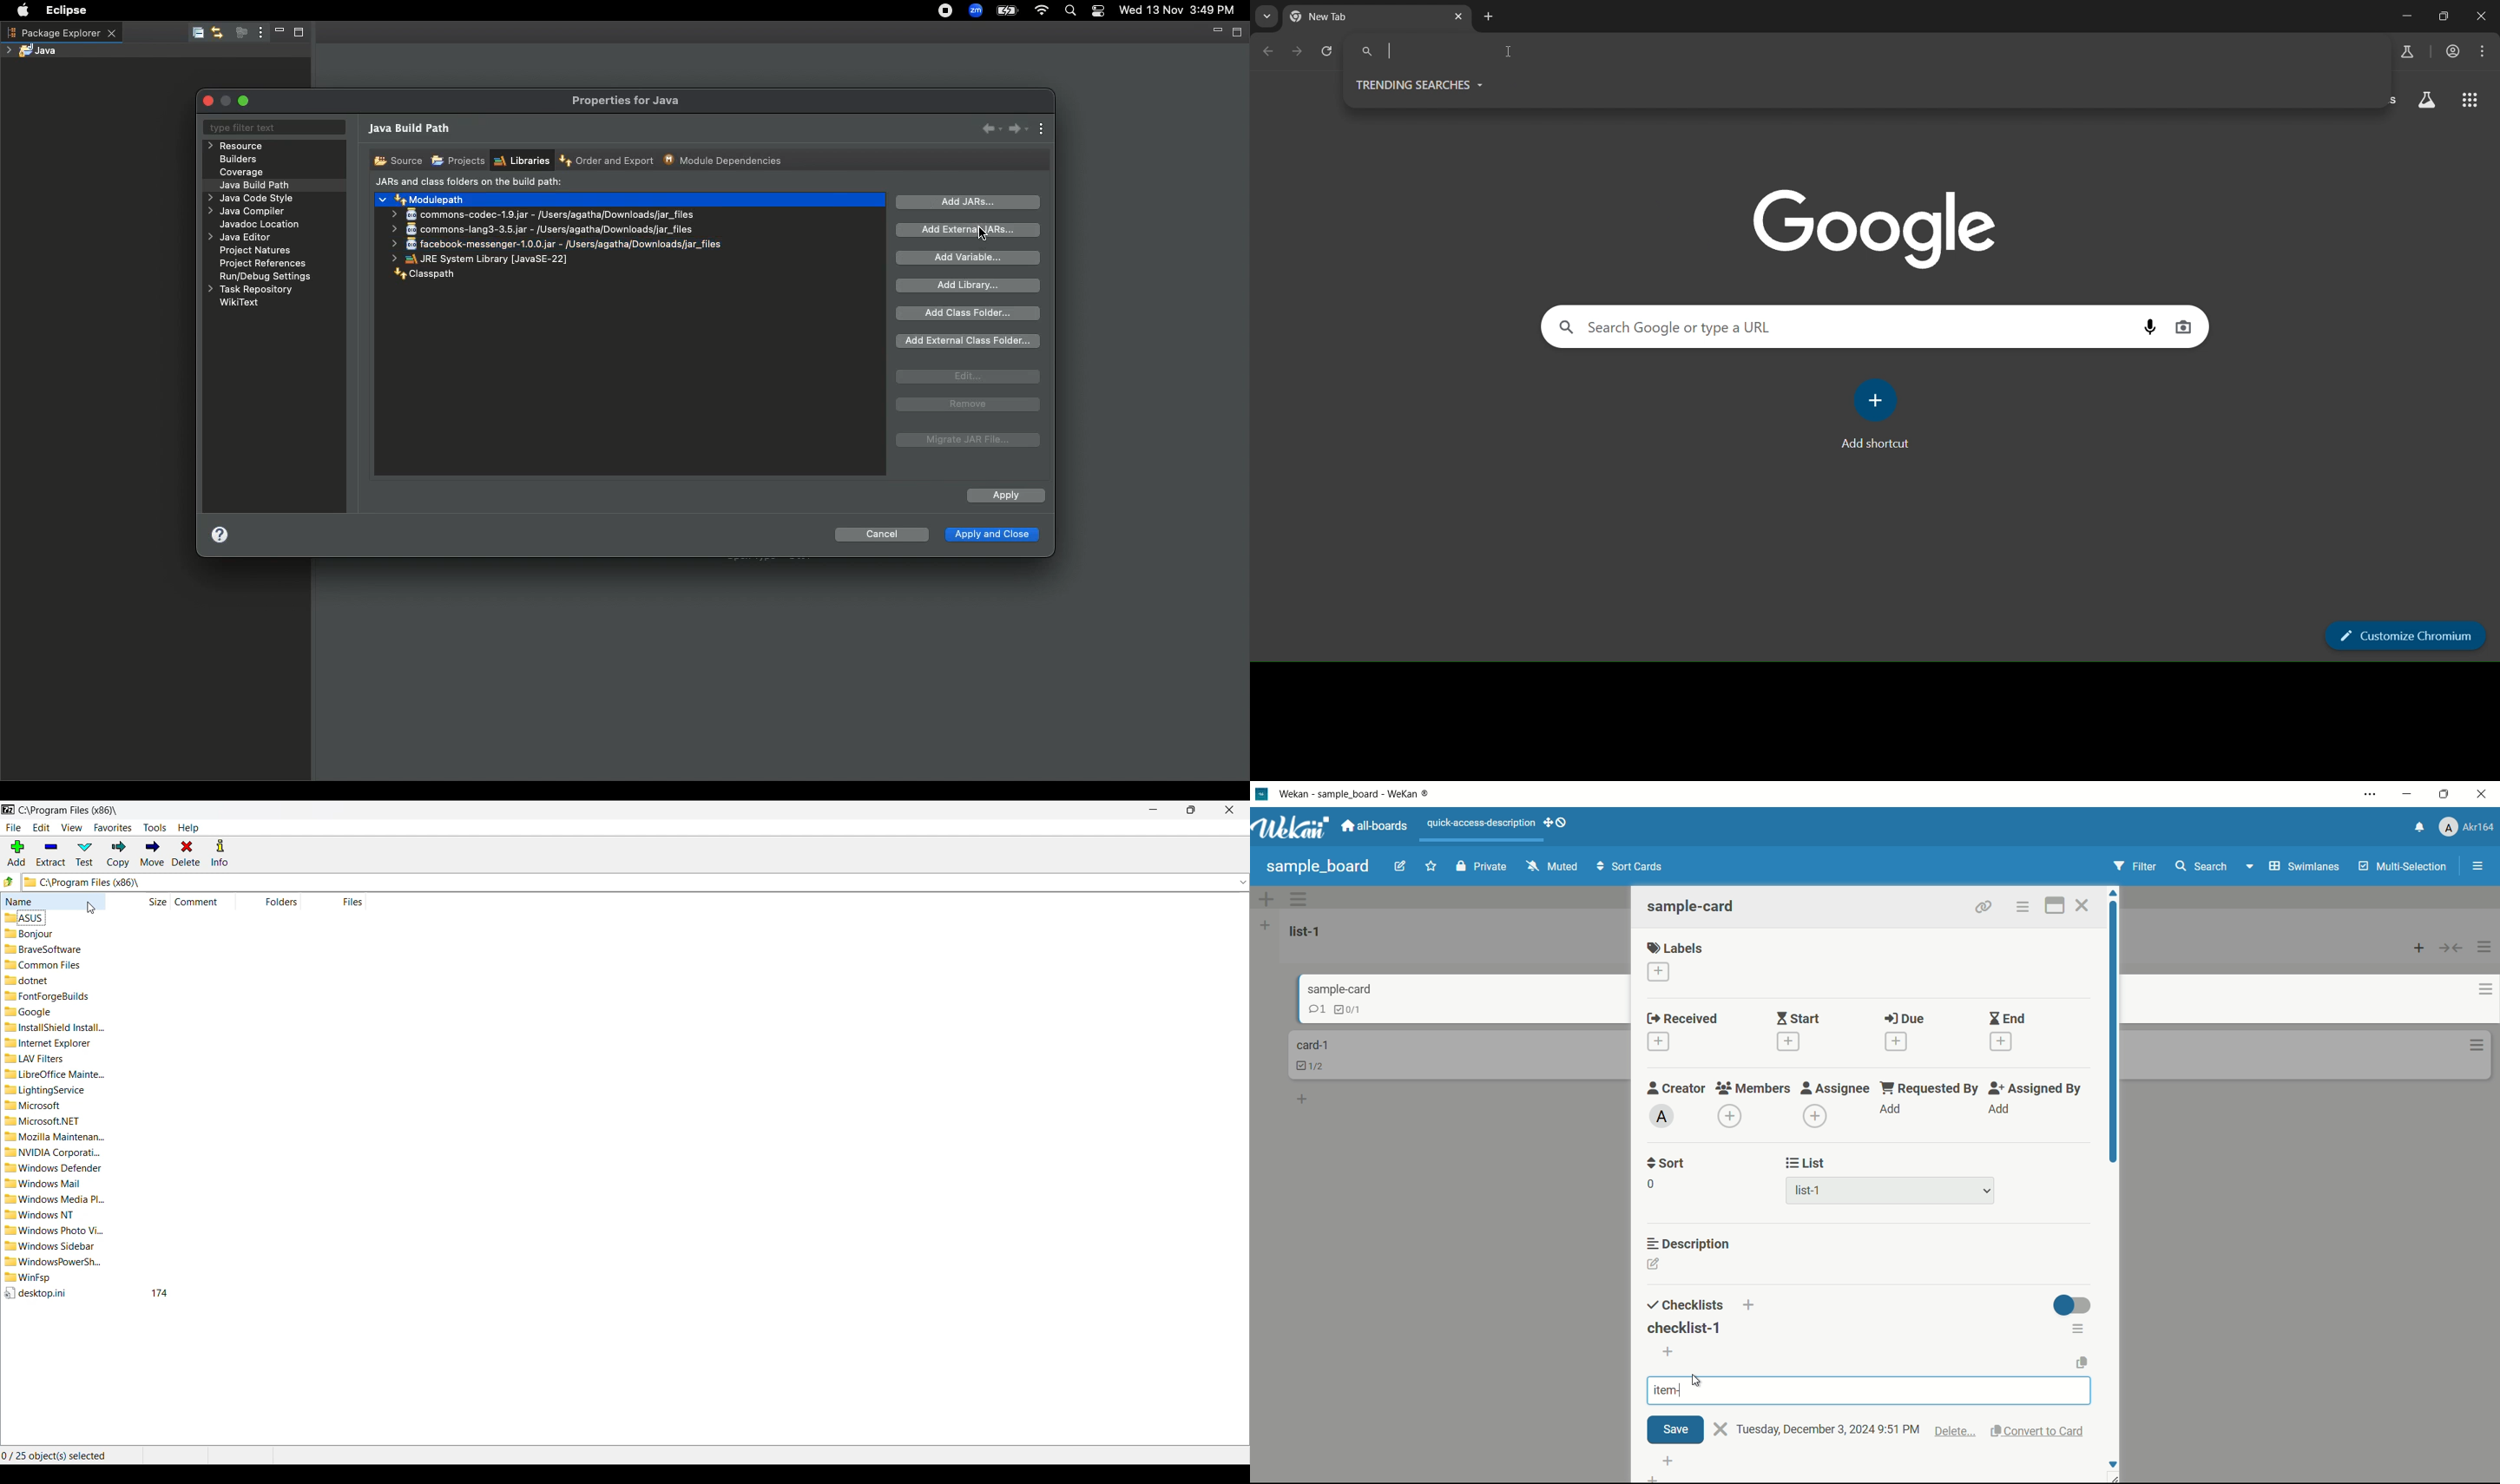 The width and height of the screenshot is (2520, 1484). I want to click on Add JARs, so click(969, 202).